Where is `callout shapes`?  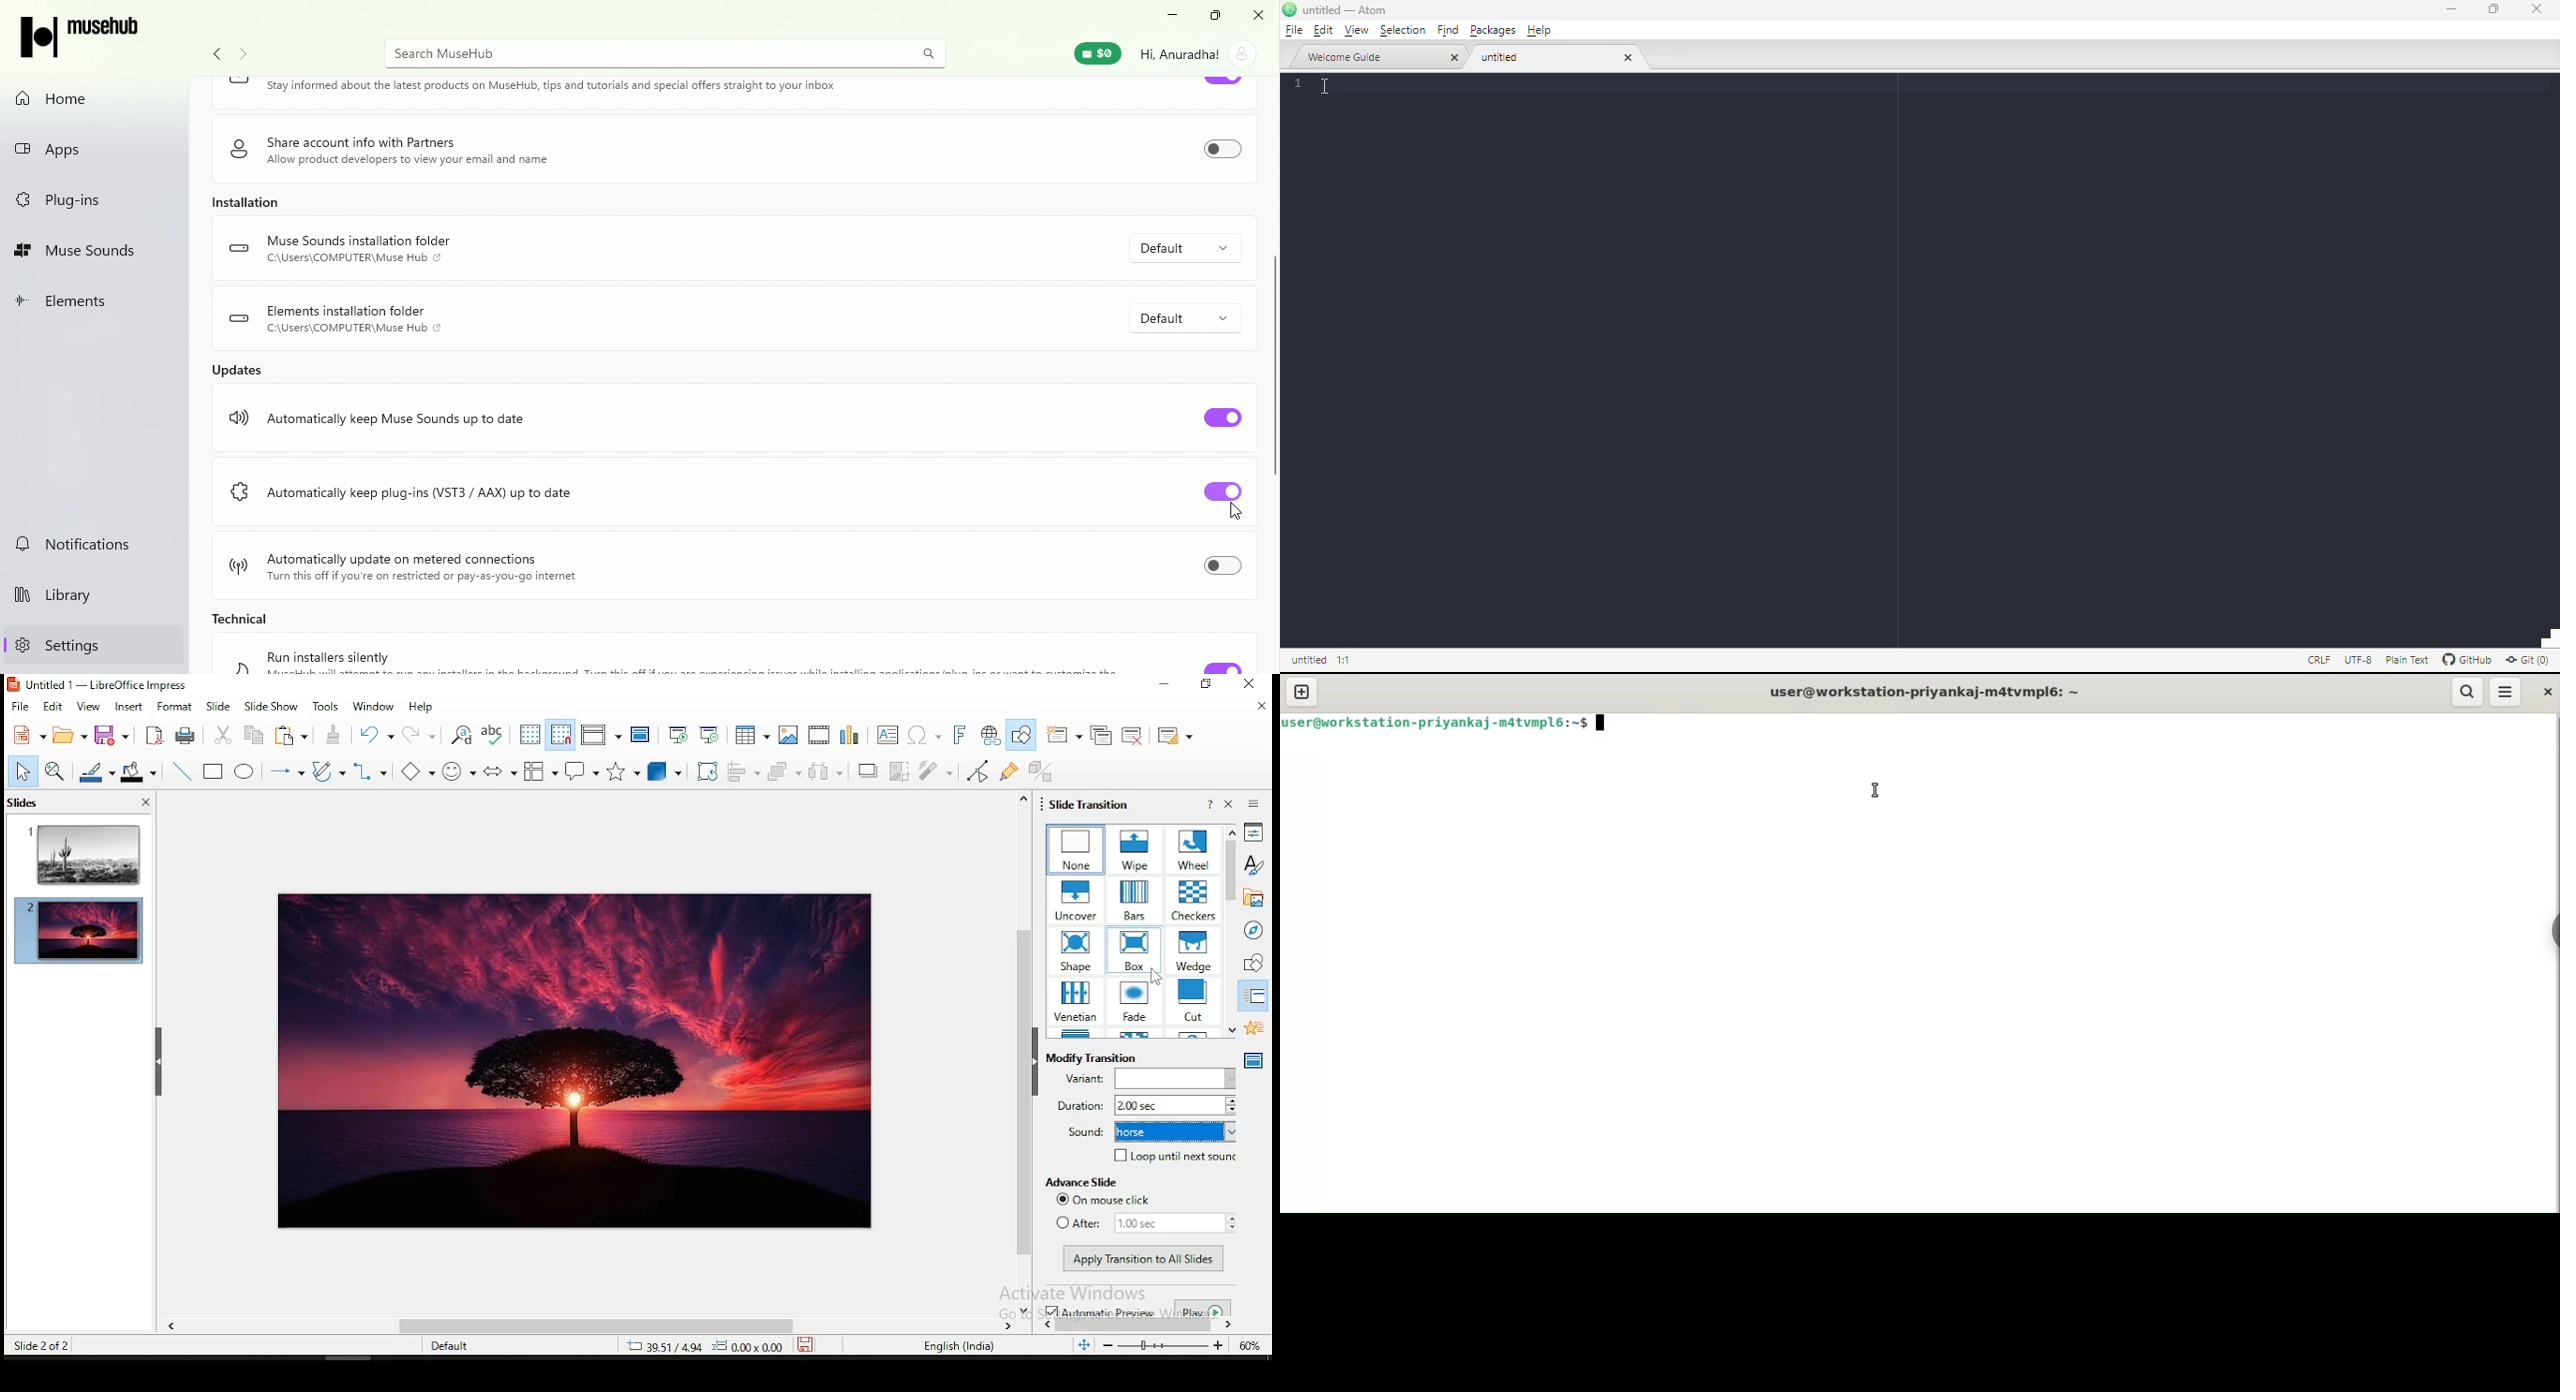 callout shapes is located at coordinates (538, 771).